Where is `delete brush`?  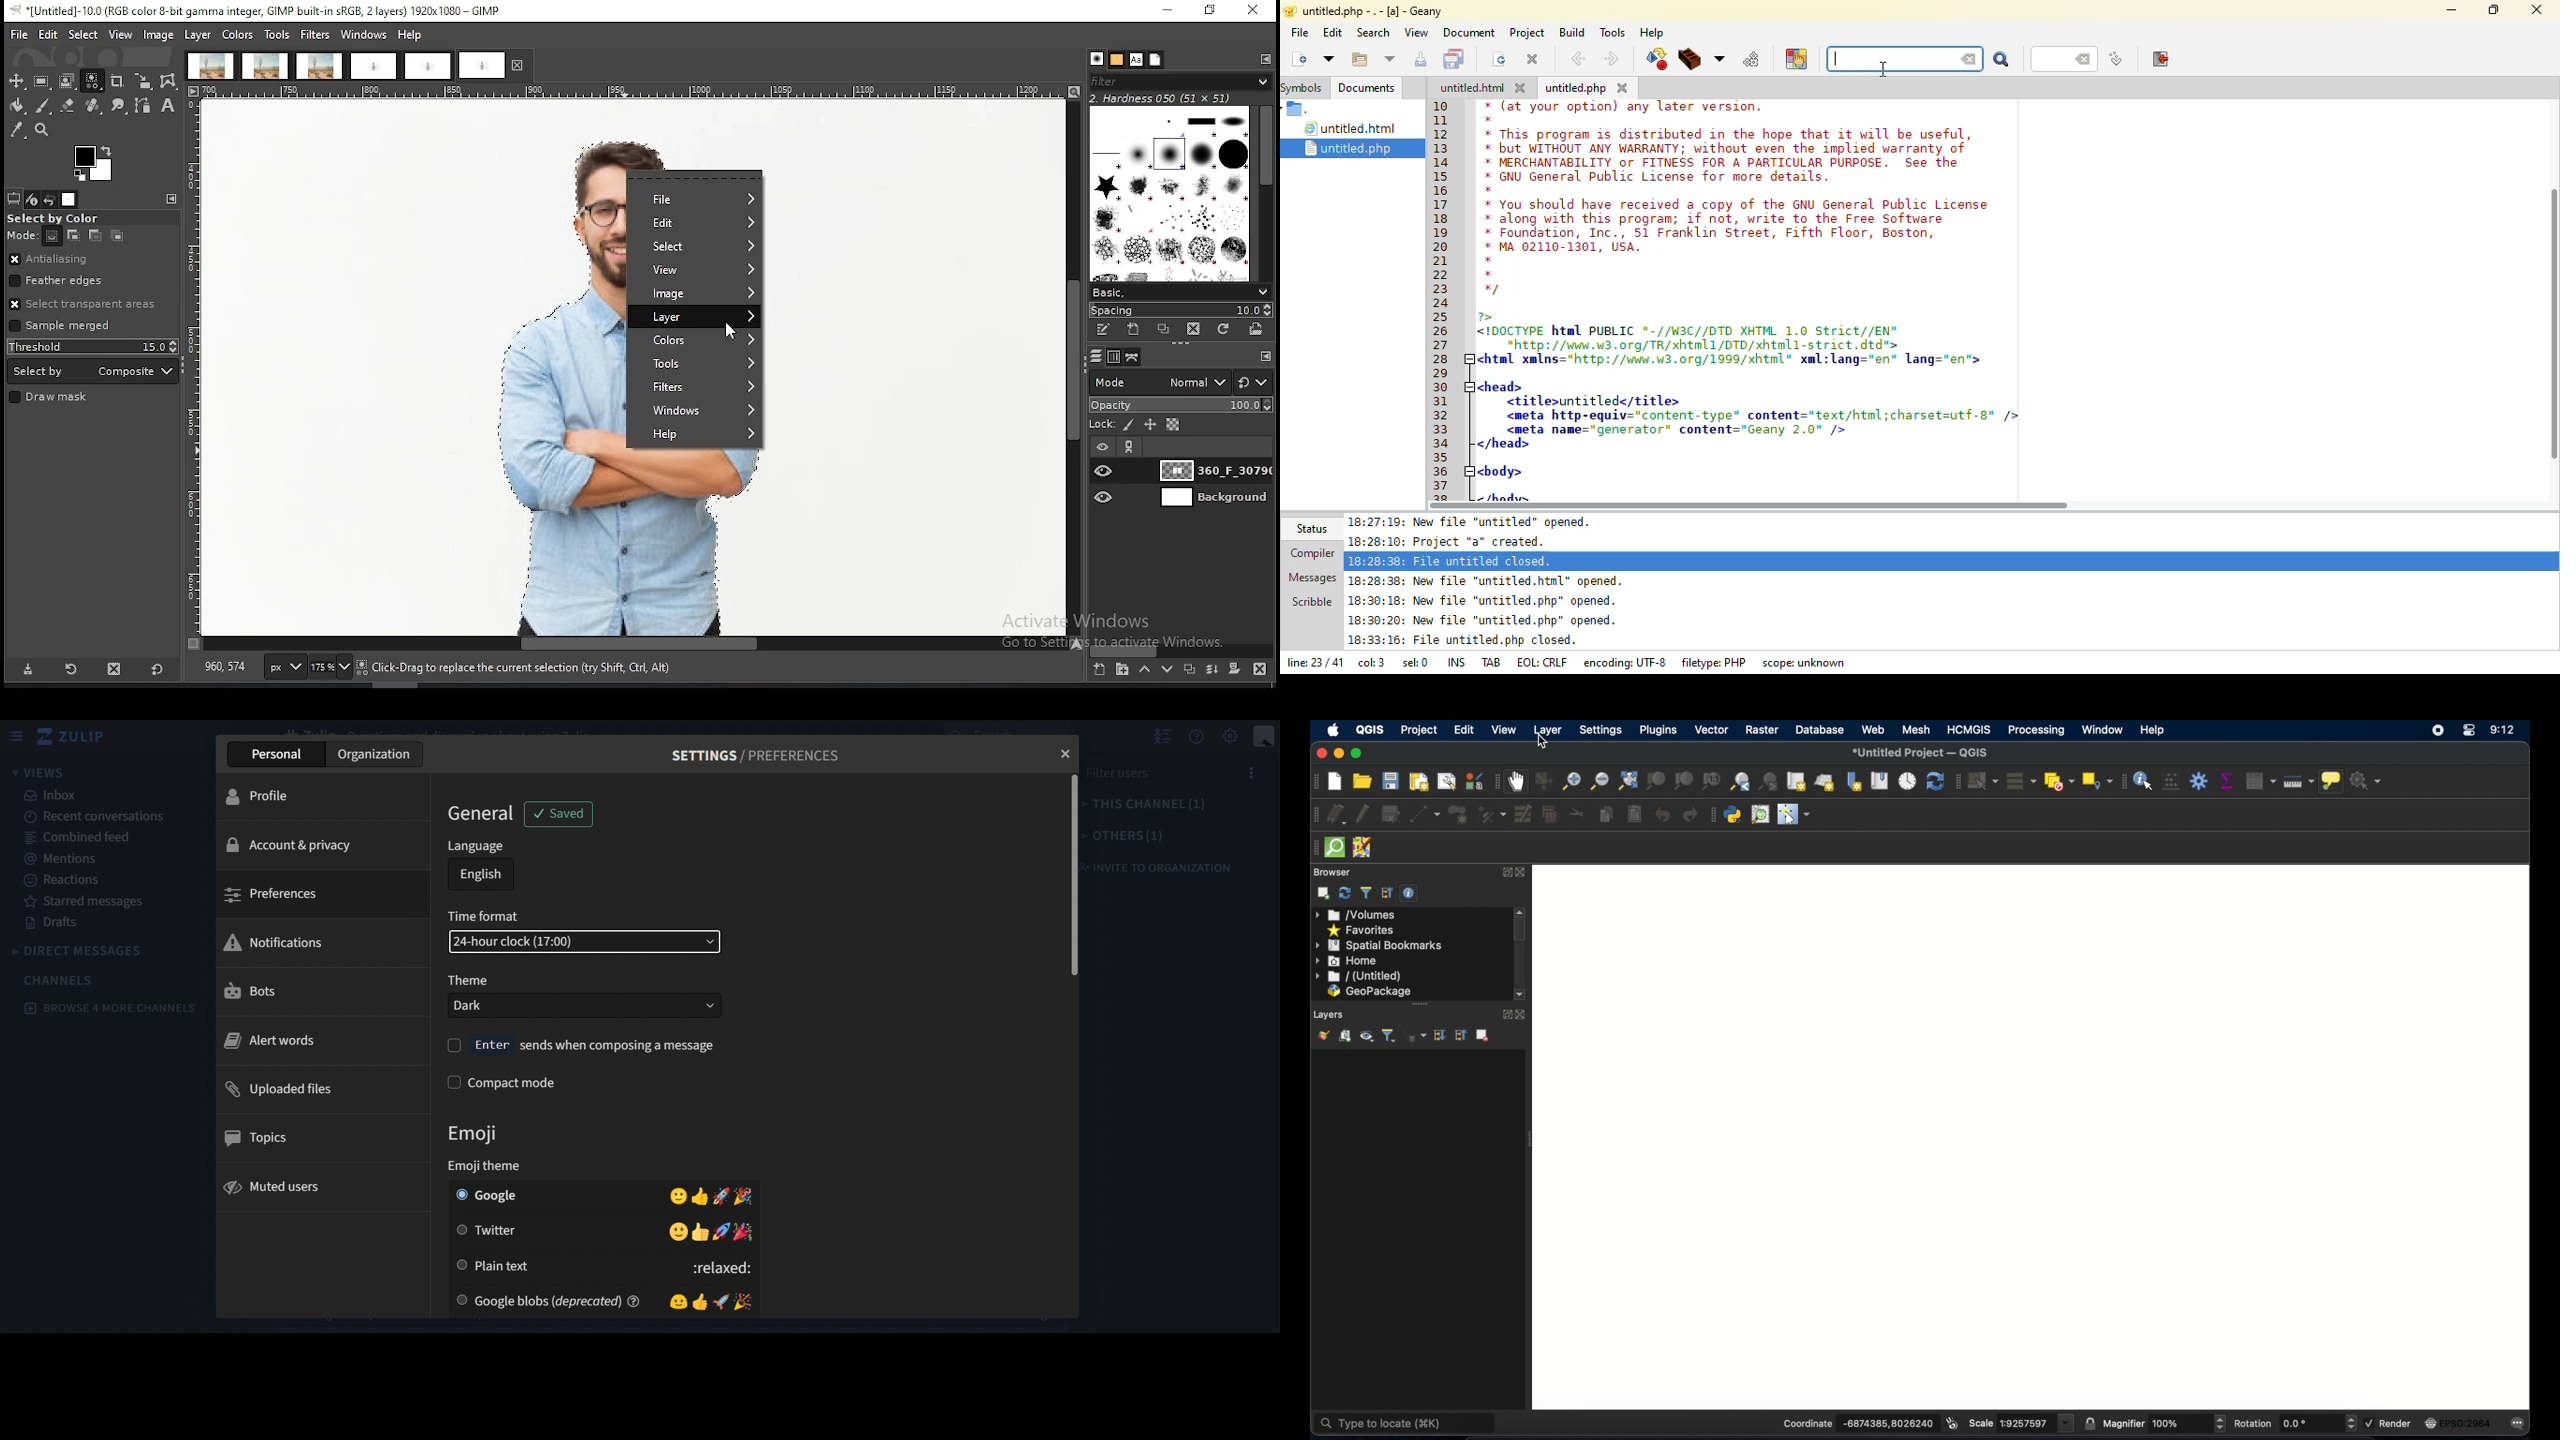
delete brush is located at coordinates (1194, 330).